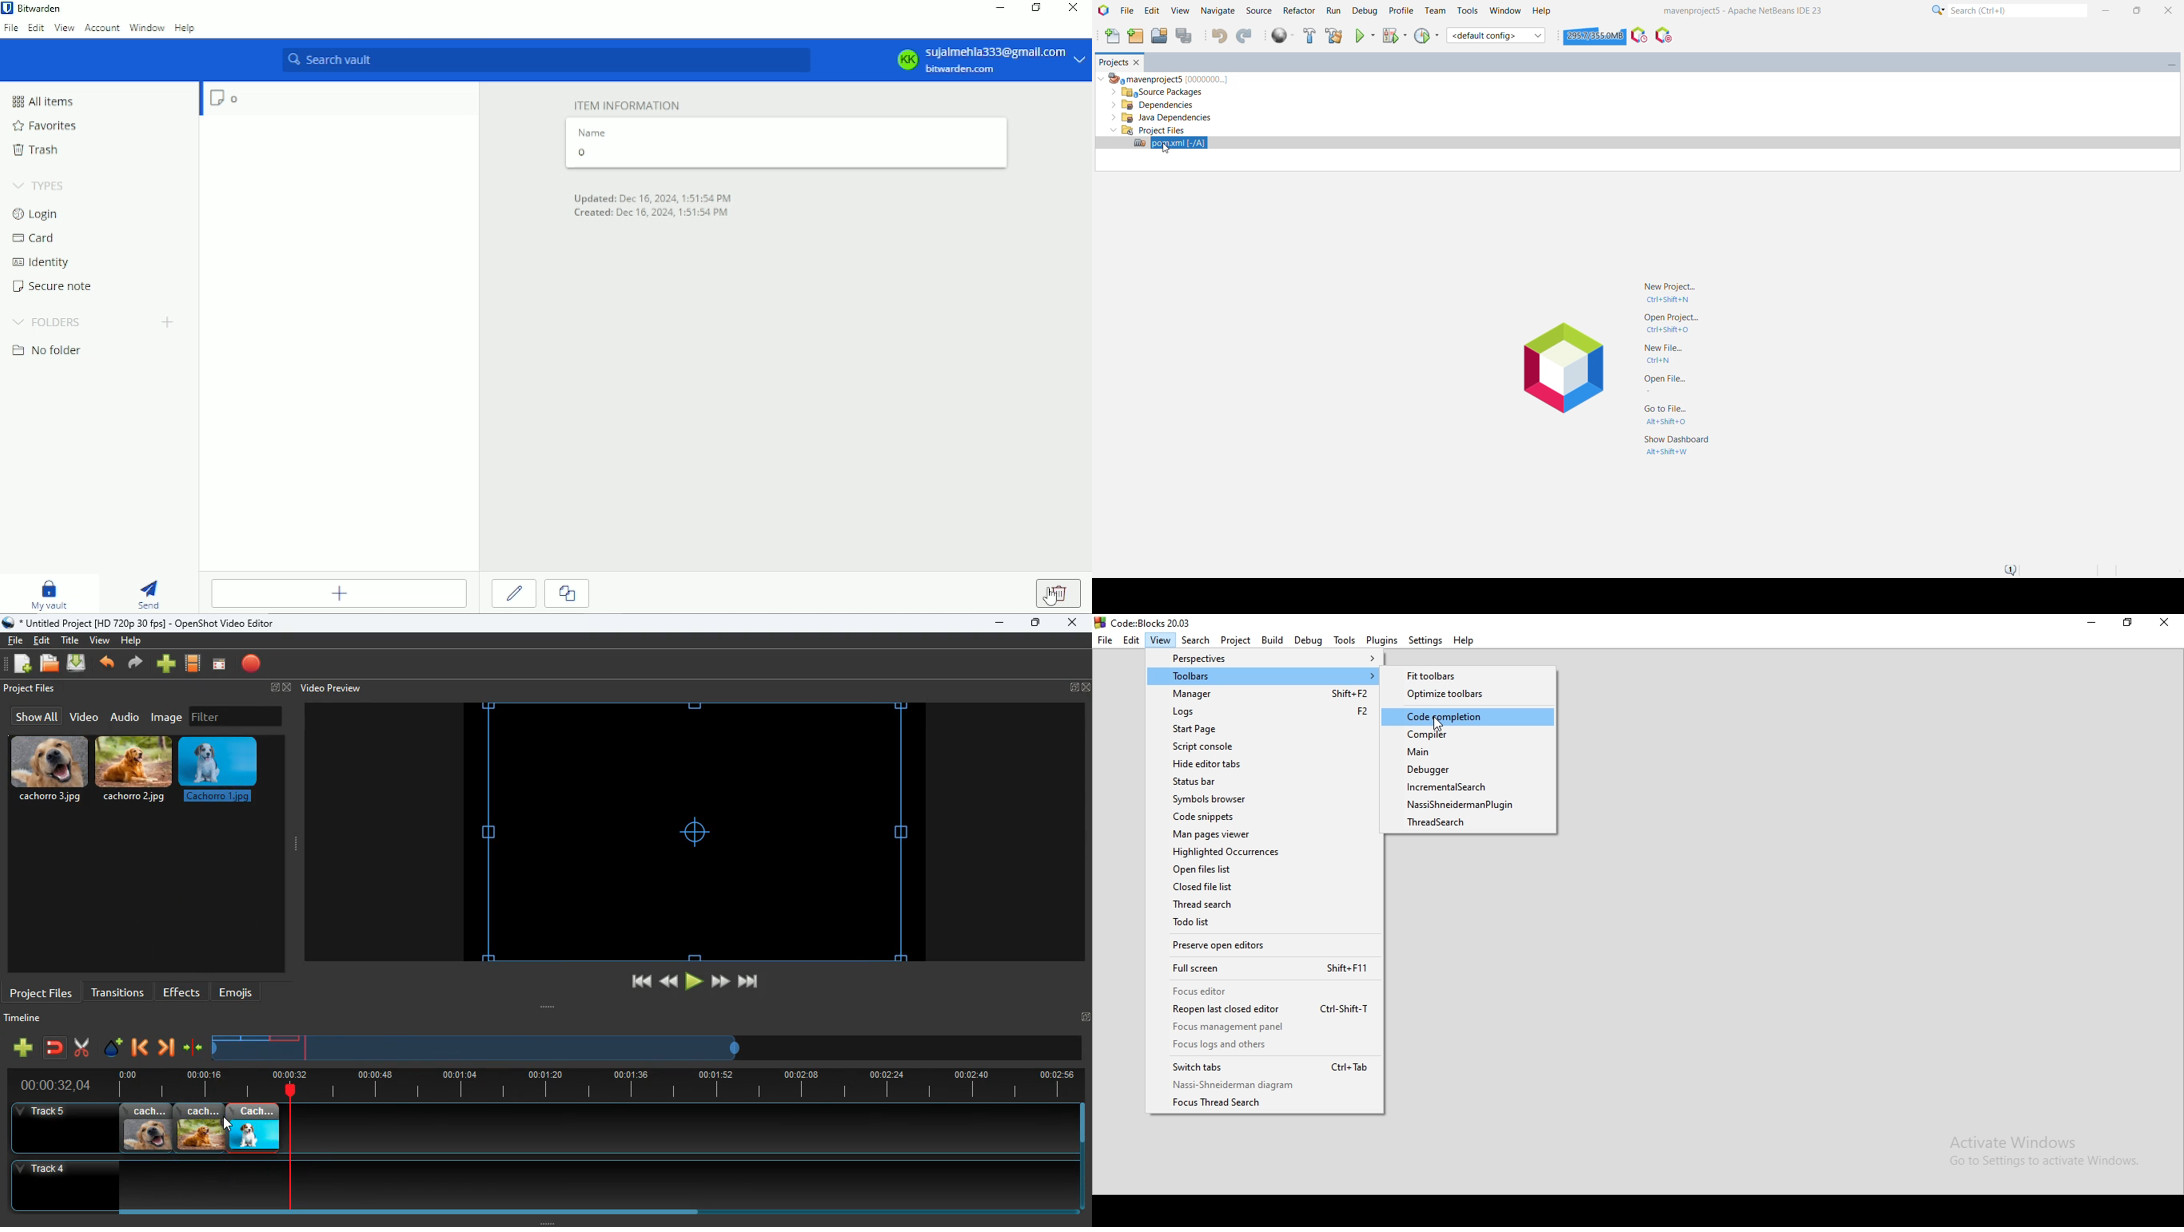  Describe the element at coordinates (219, 665) in the screenshot. I see `screen` at that location.